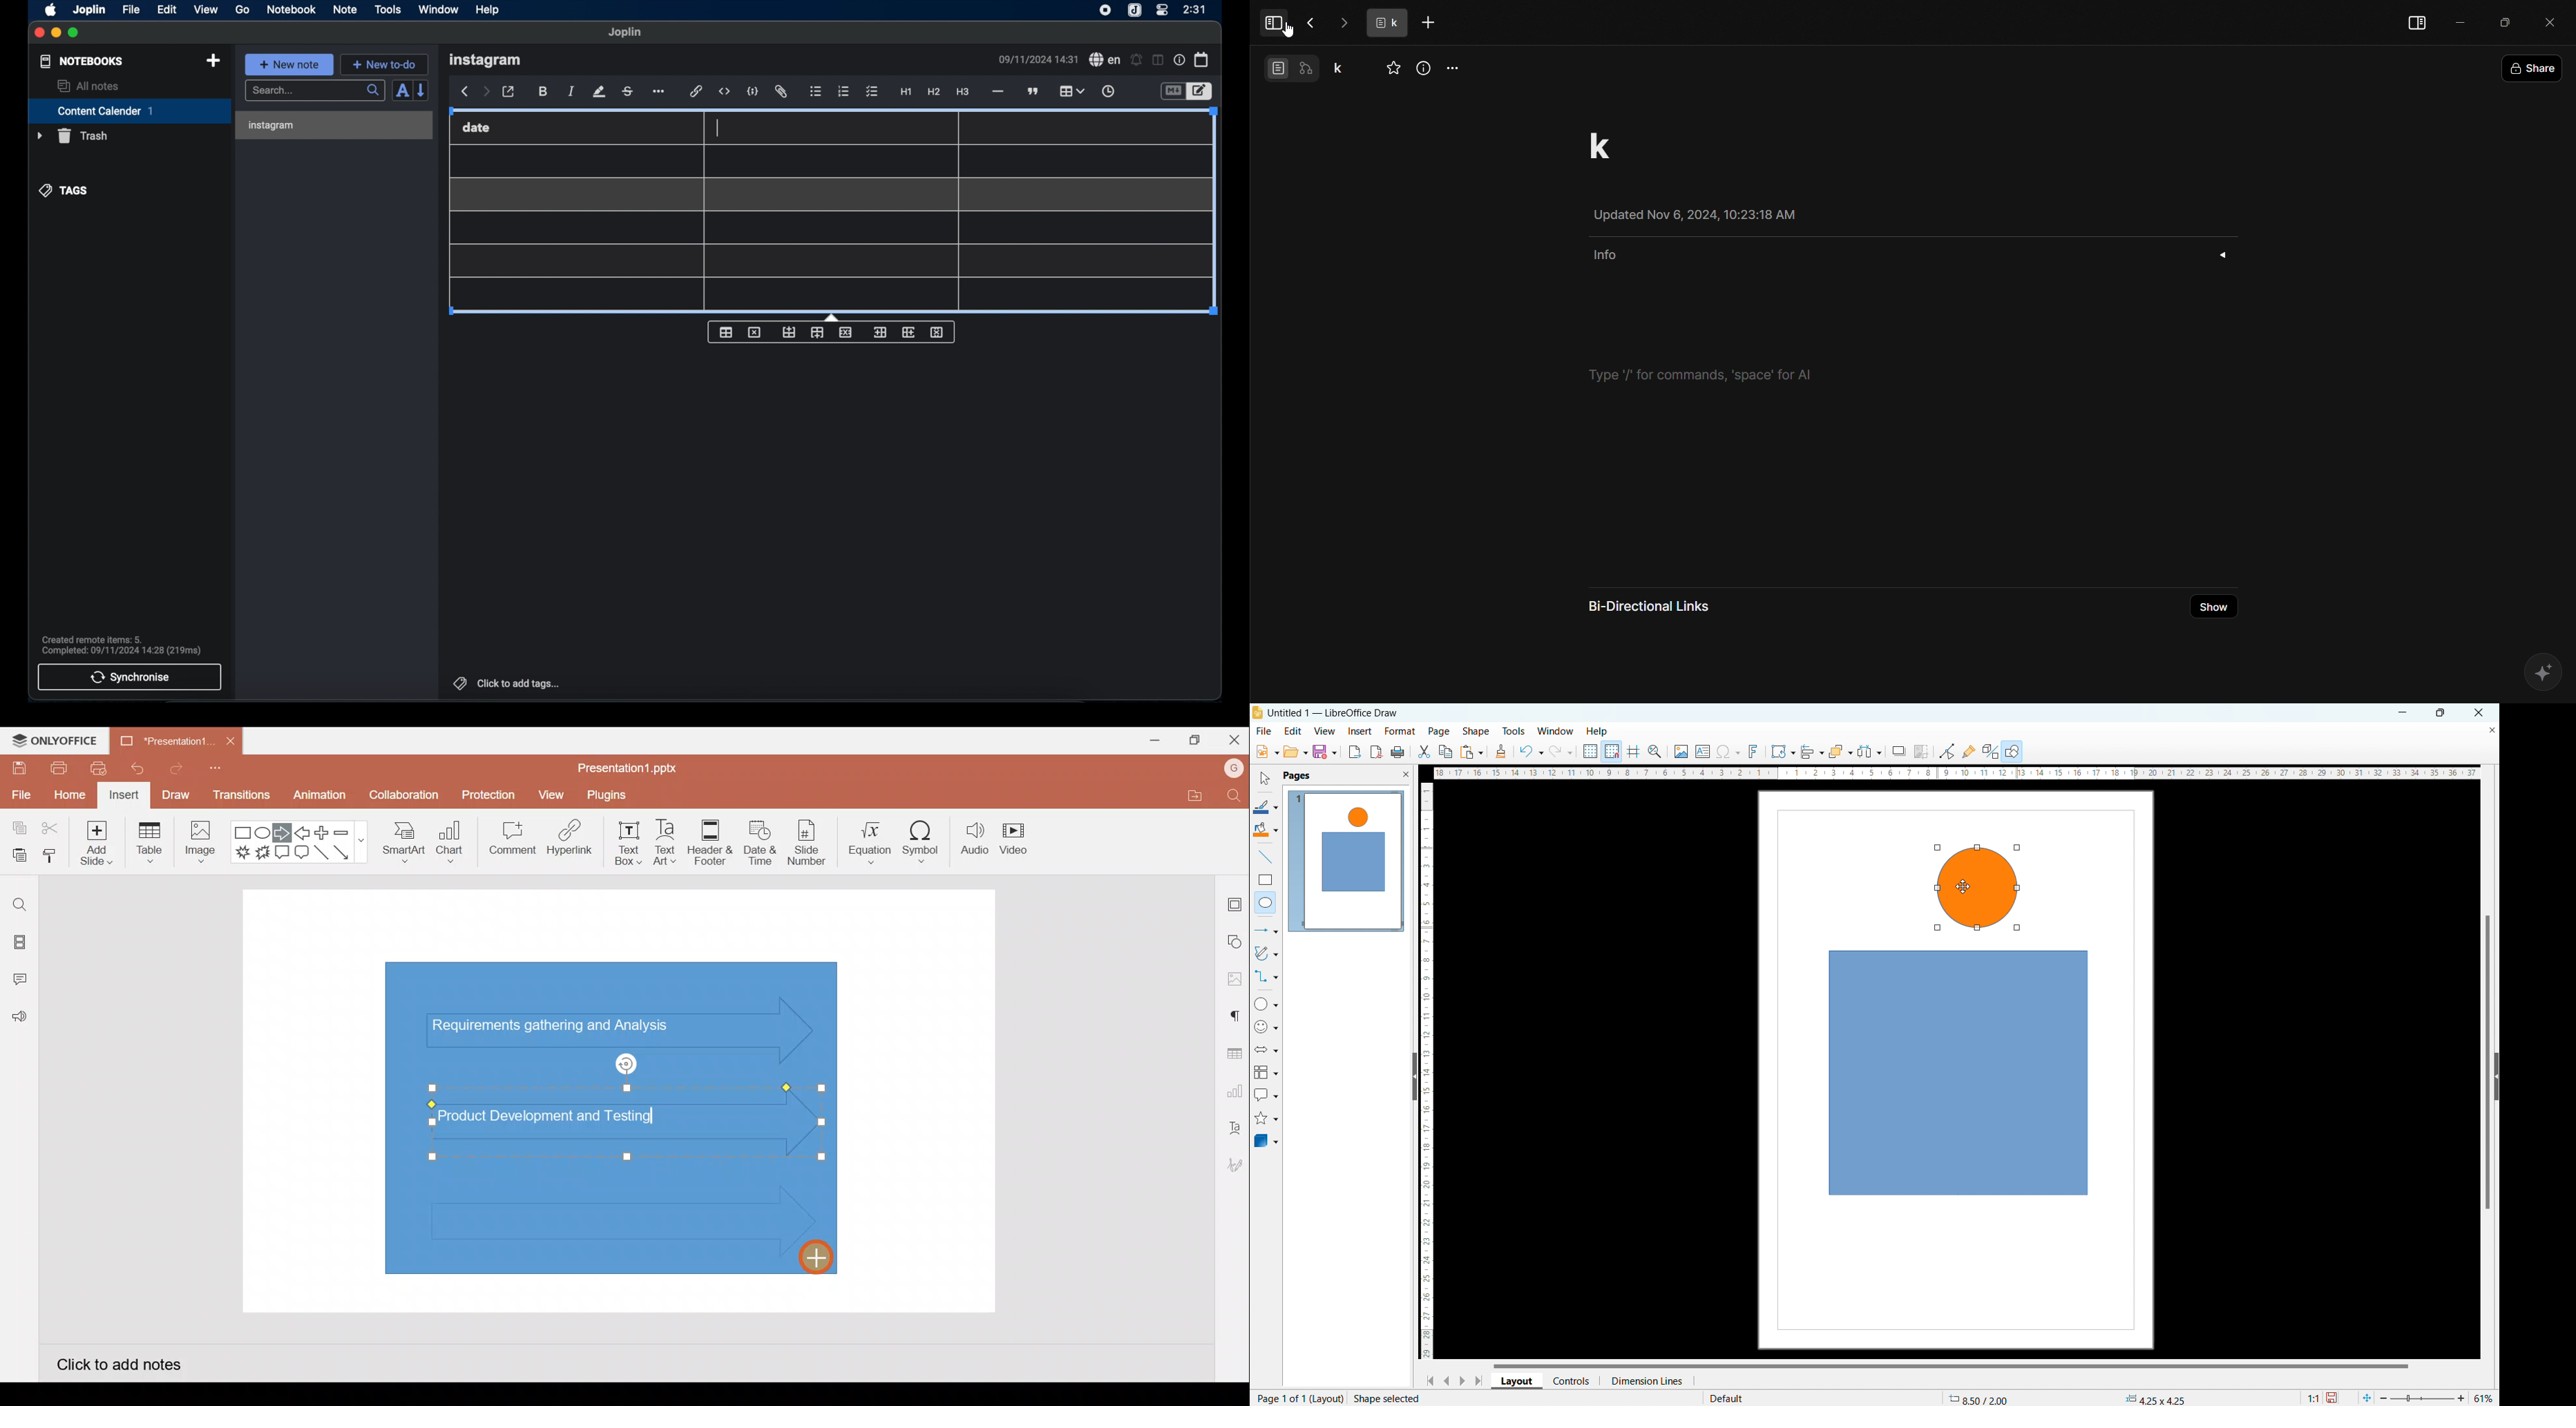  I want to click on joplin icon, so click(1134, 10).